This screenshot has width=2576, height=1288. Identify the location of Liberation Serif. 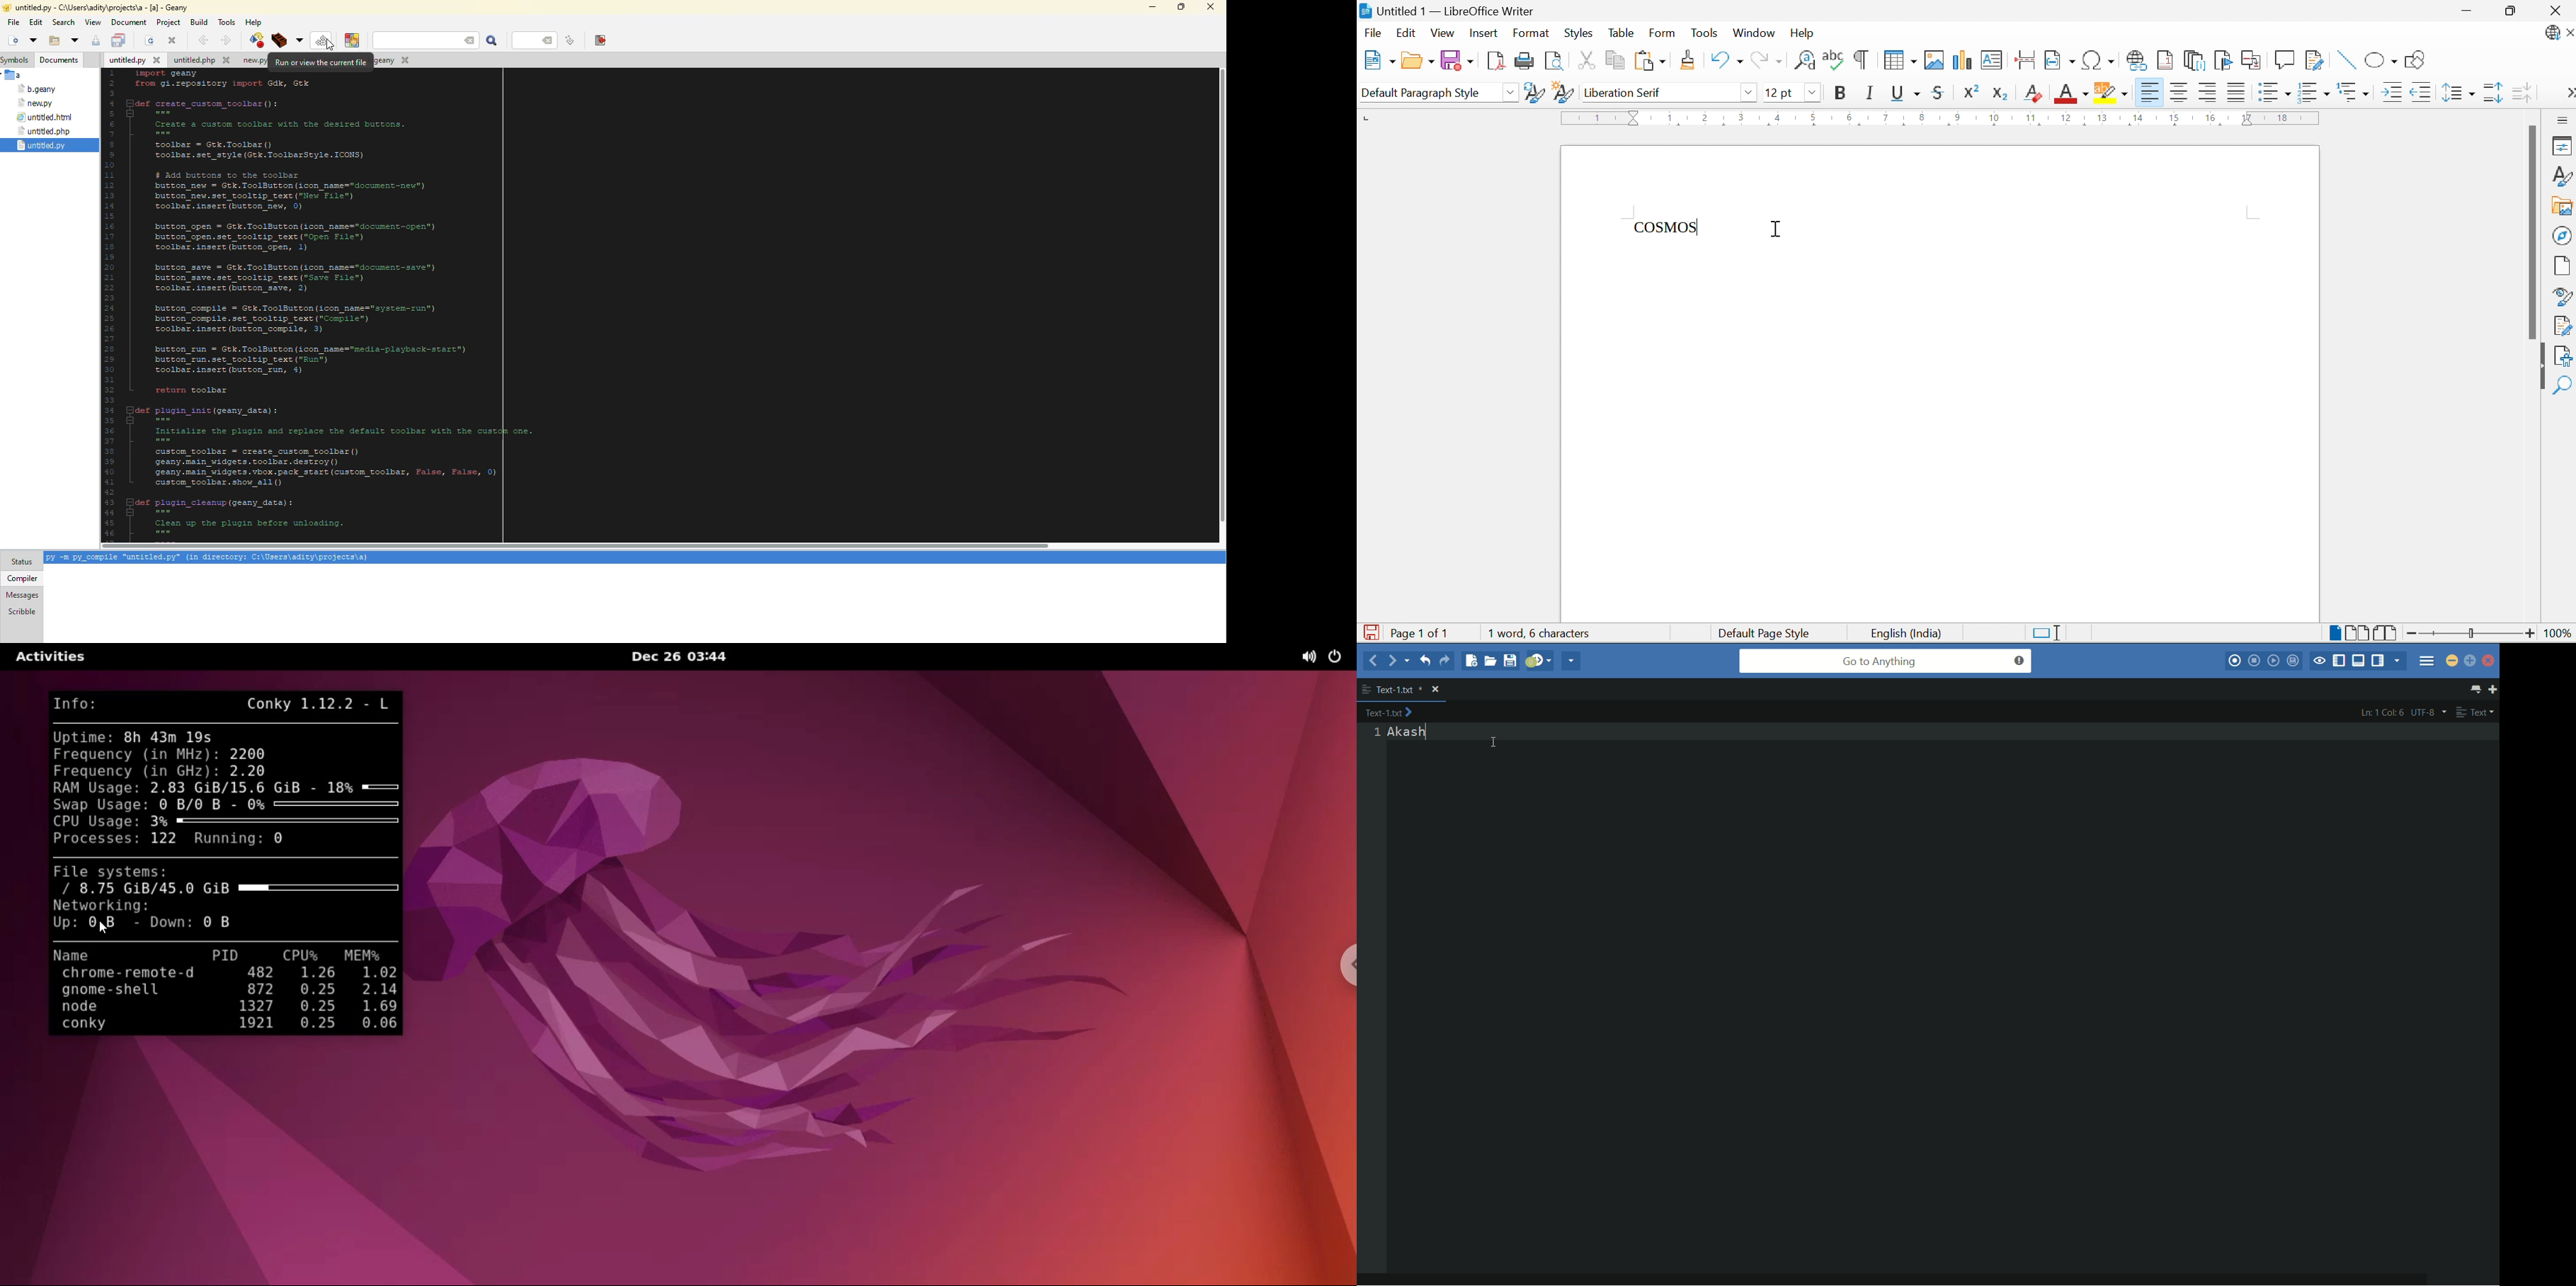
(1627, 93).